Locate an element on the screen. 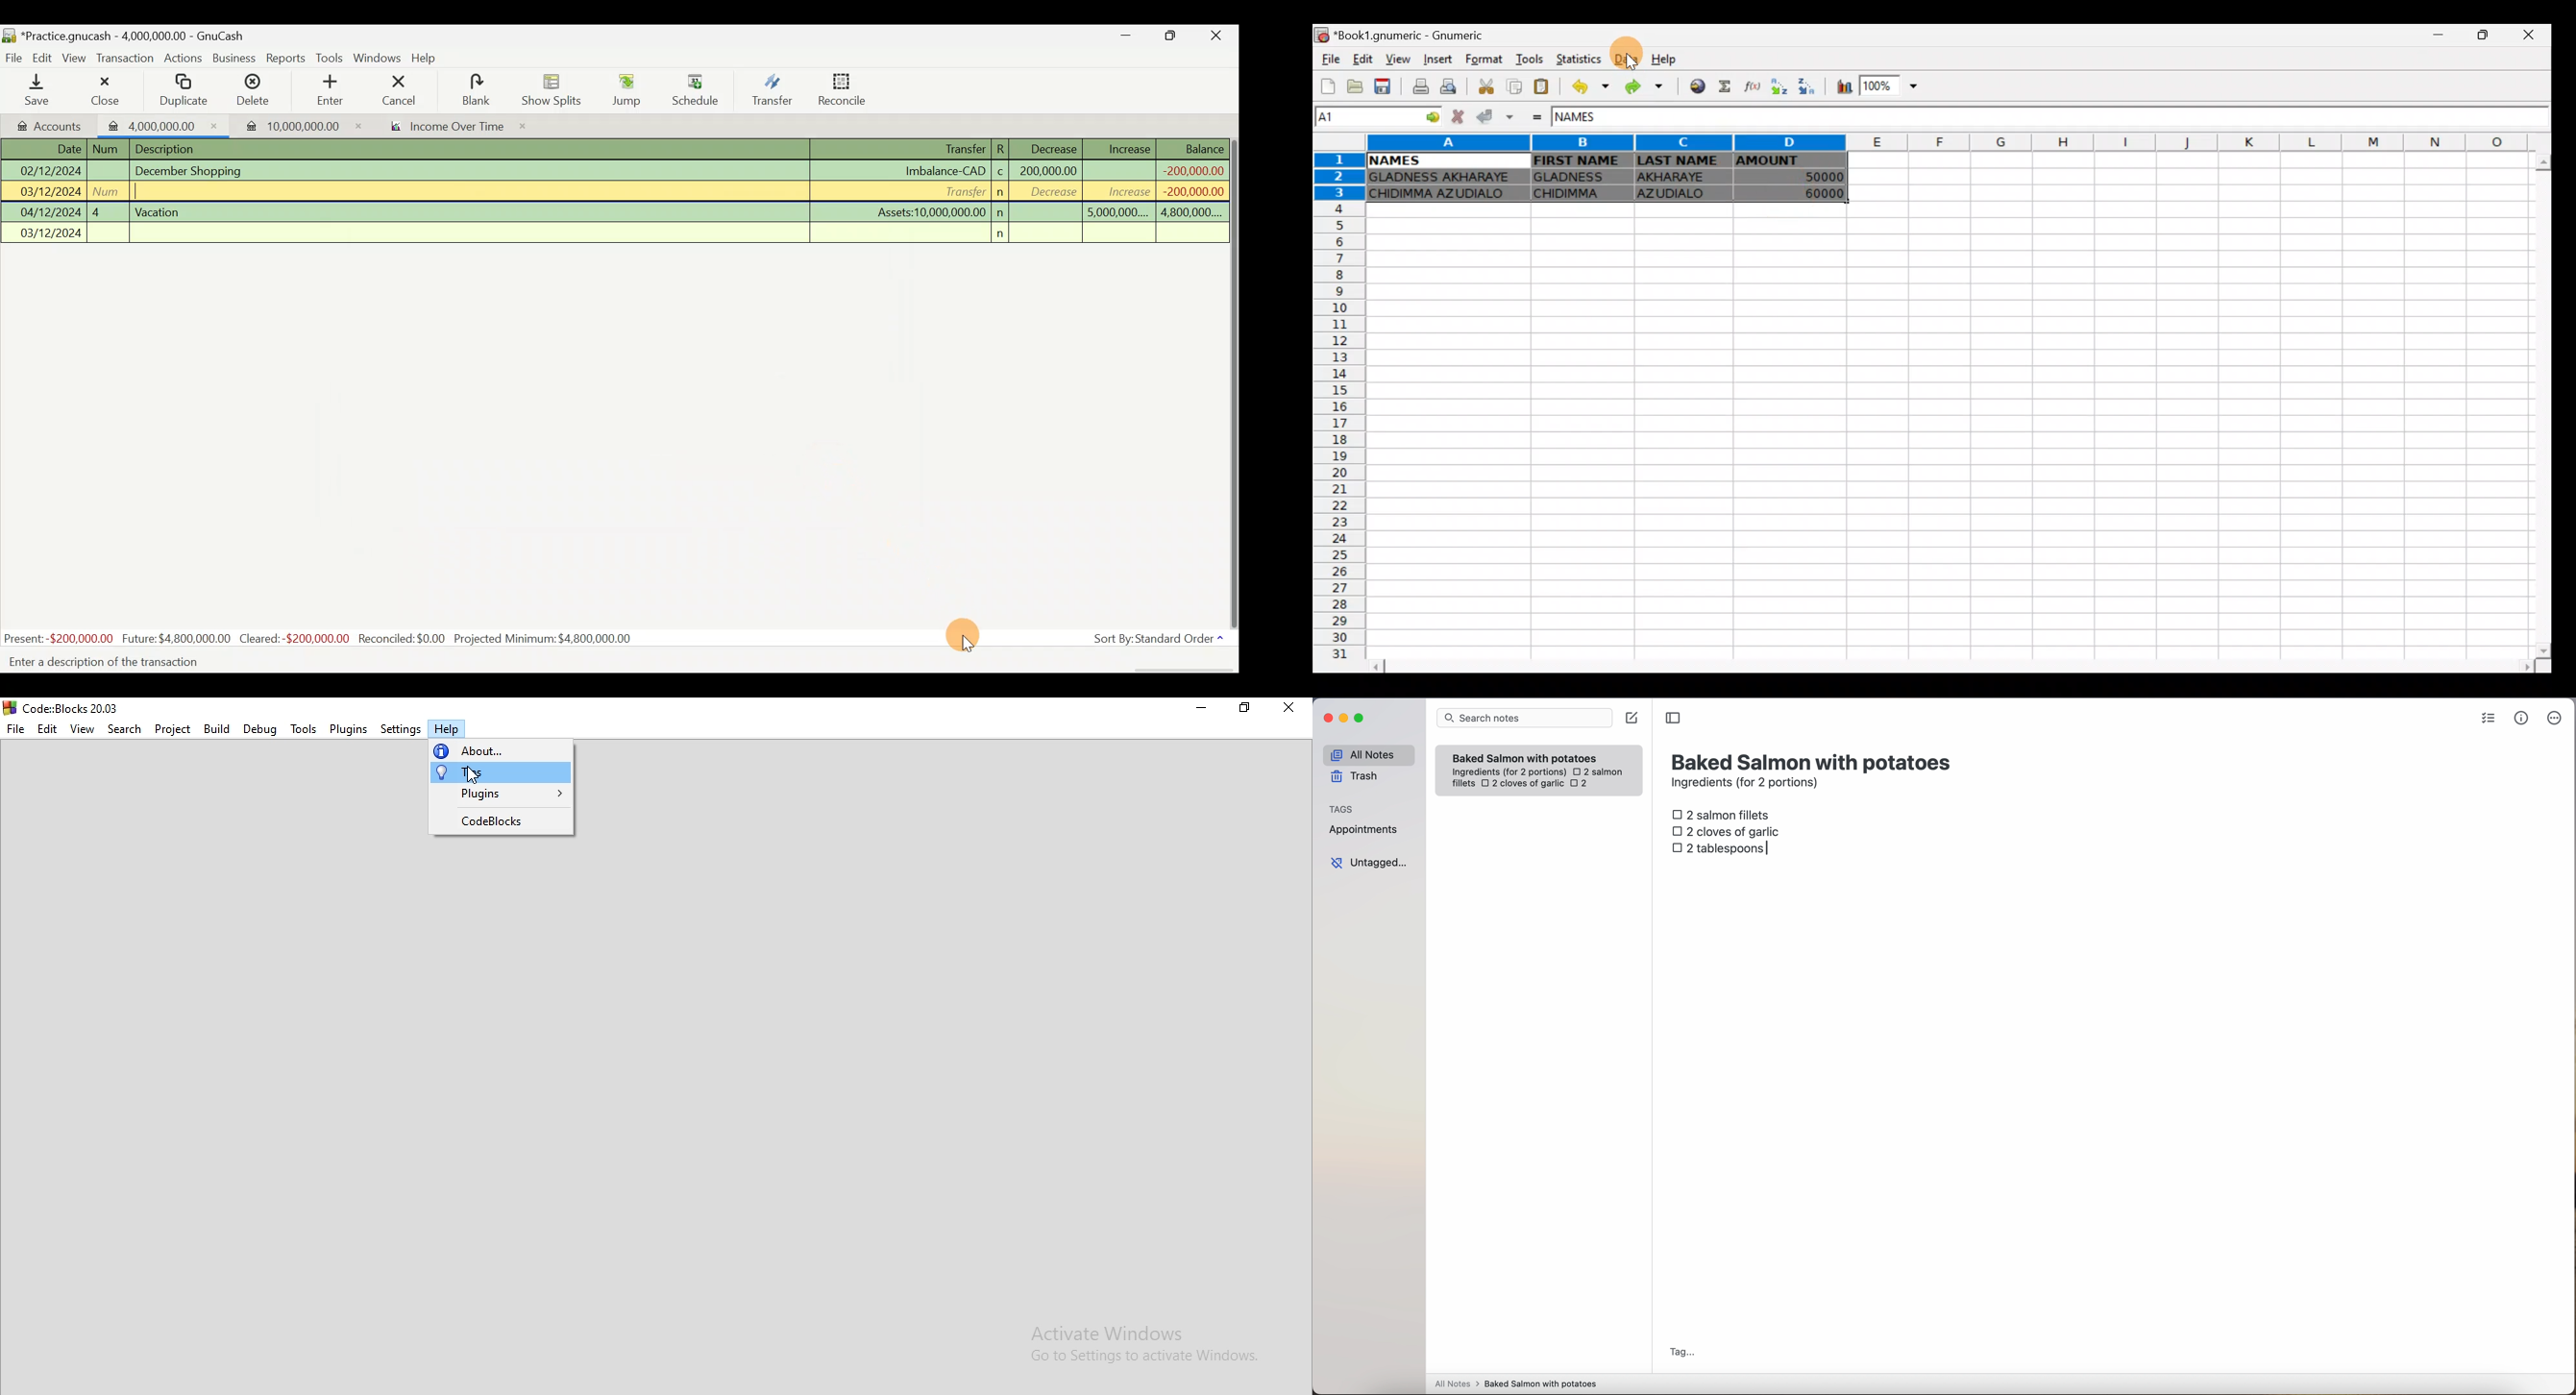 This screenshot has height=1400, width=2576. 02/12/2024 is located at coordinates (49, 169).